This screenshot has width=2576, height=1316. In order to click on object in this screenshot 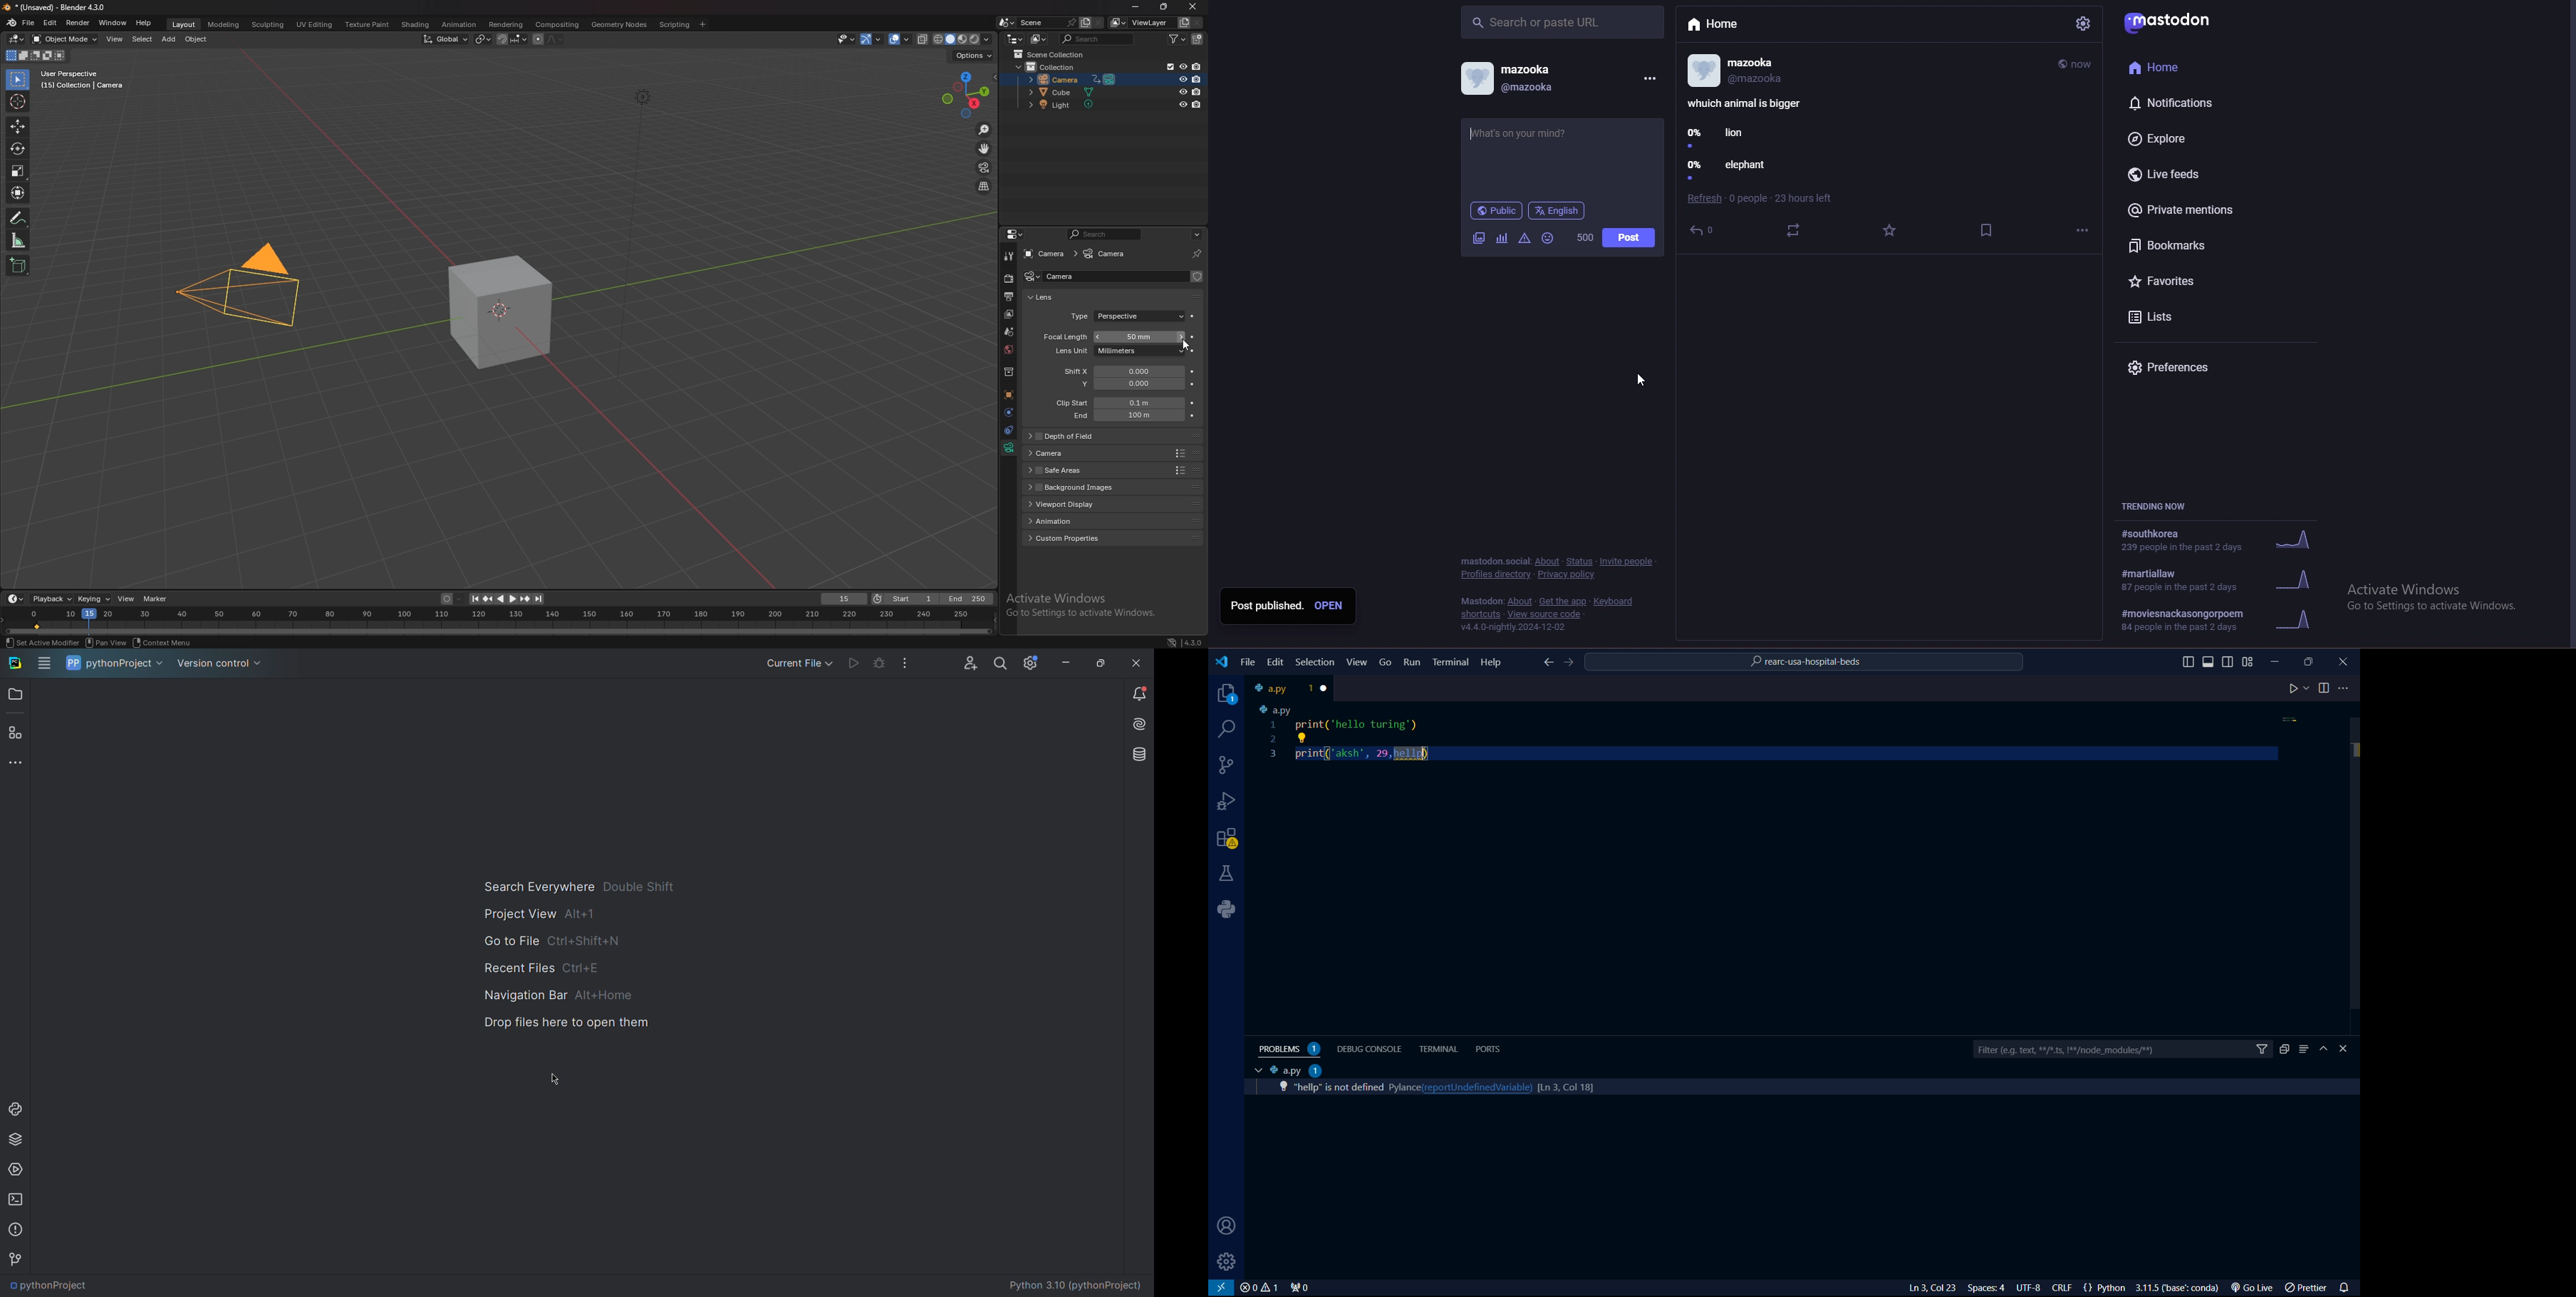, I will do `click(196, 40)`.